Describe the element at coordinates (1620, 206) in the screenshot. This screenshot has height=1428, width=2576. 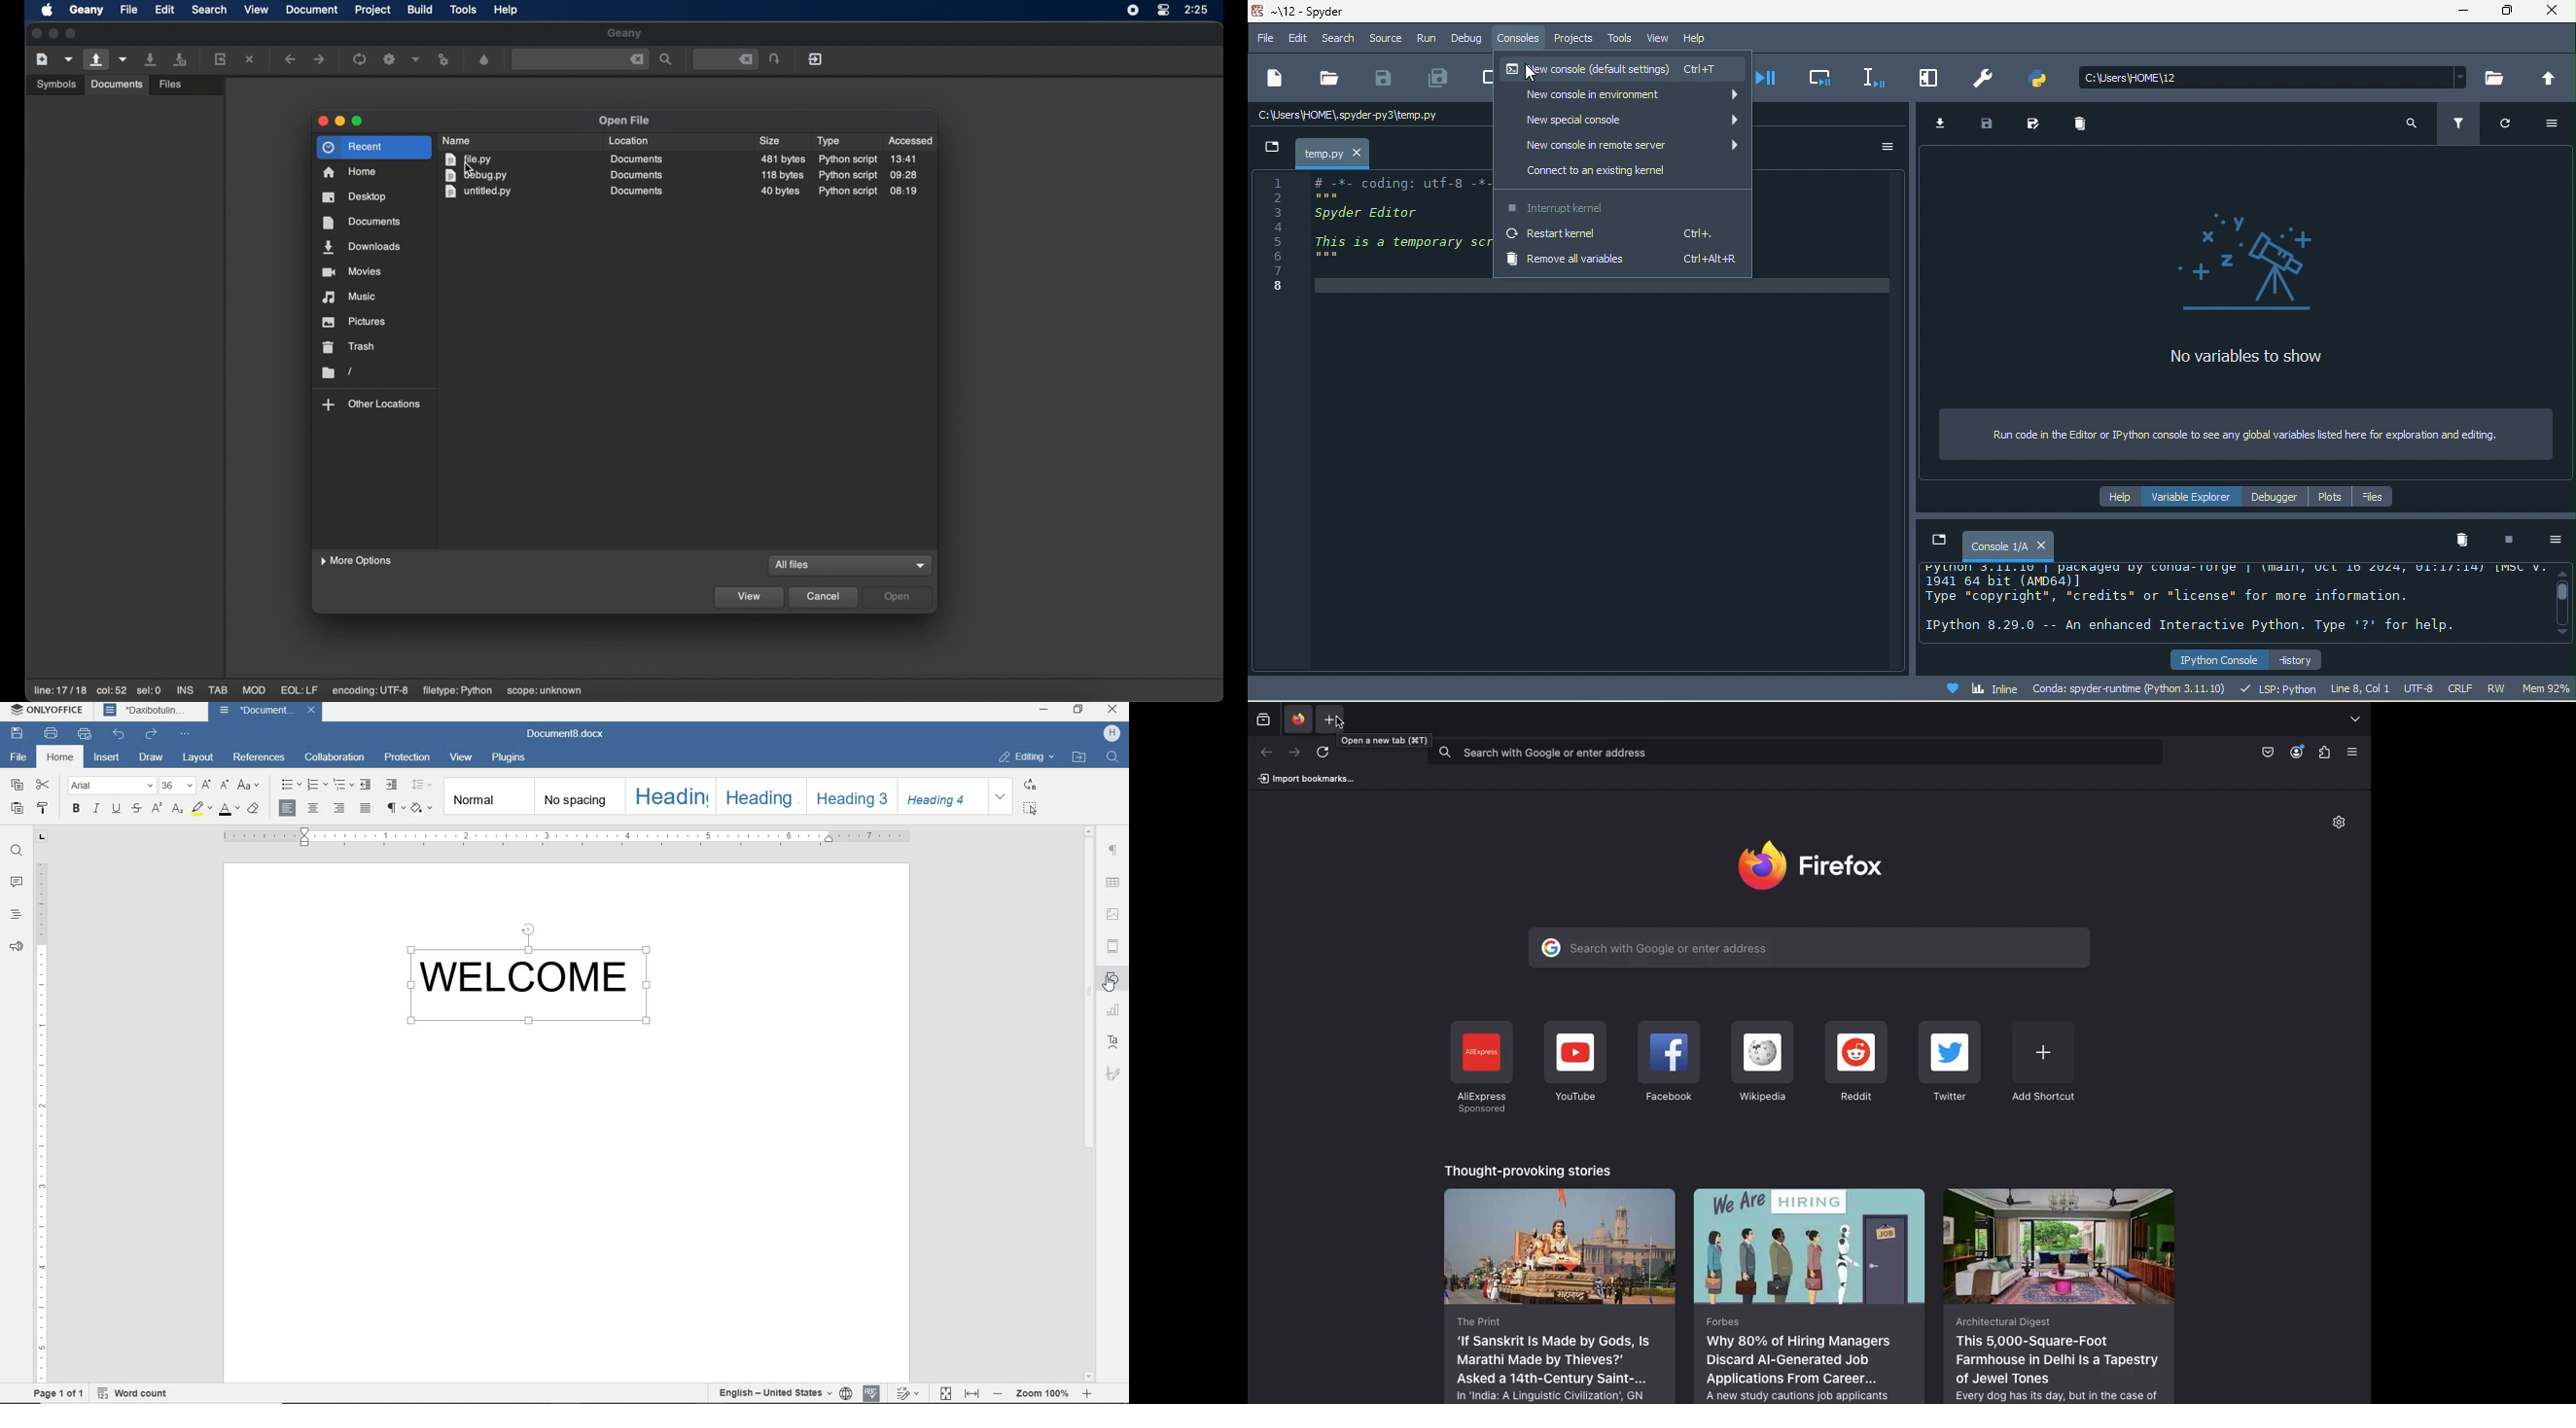
I see `interrupt kenel` at that location.